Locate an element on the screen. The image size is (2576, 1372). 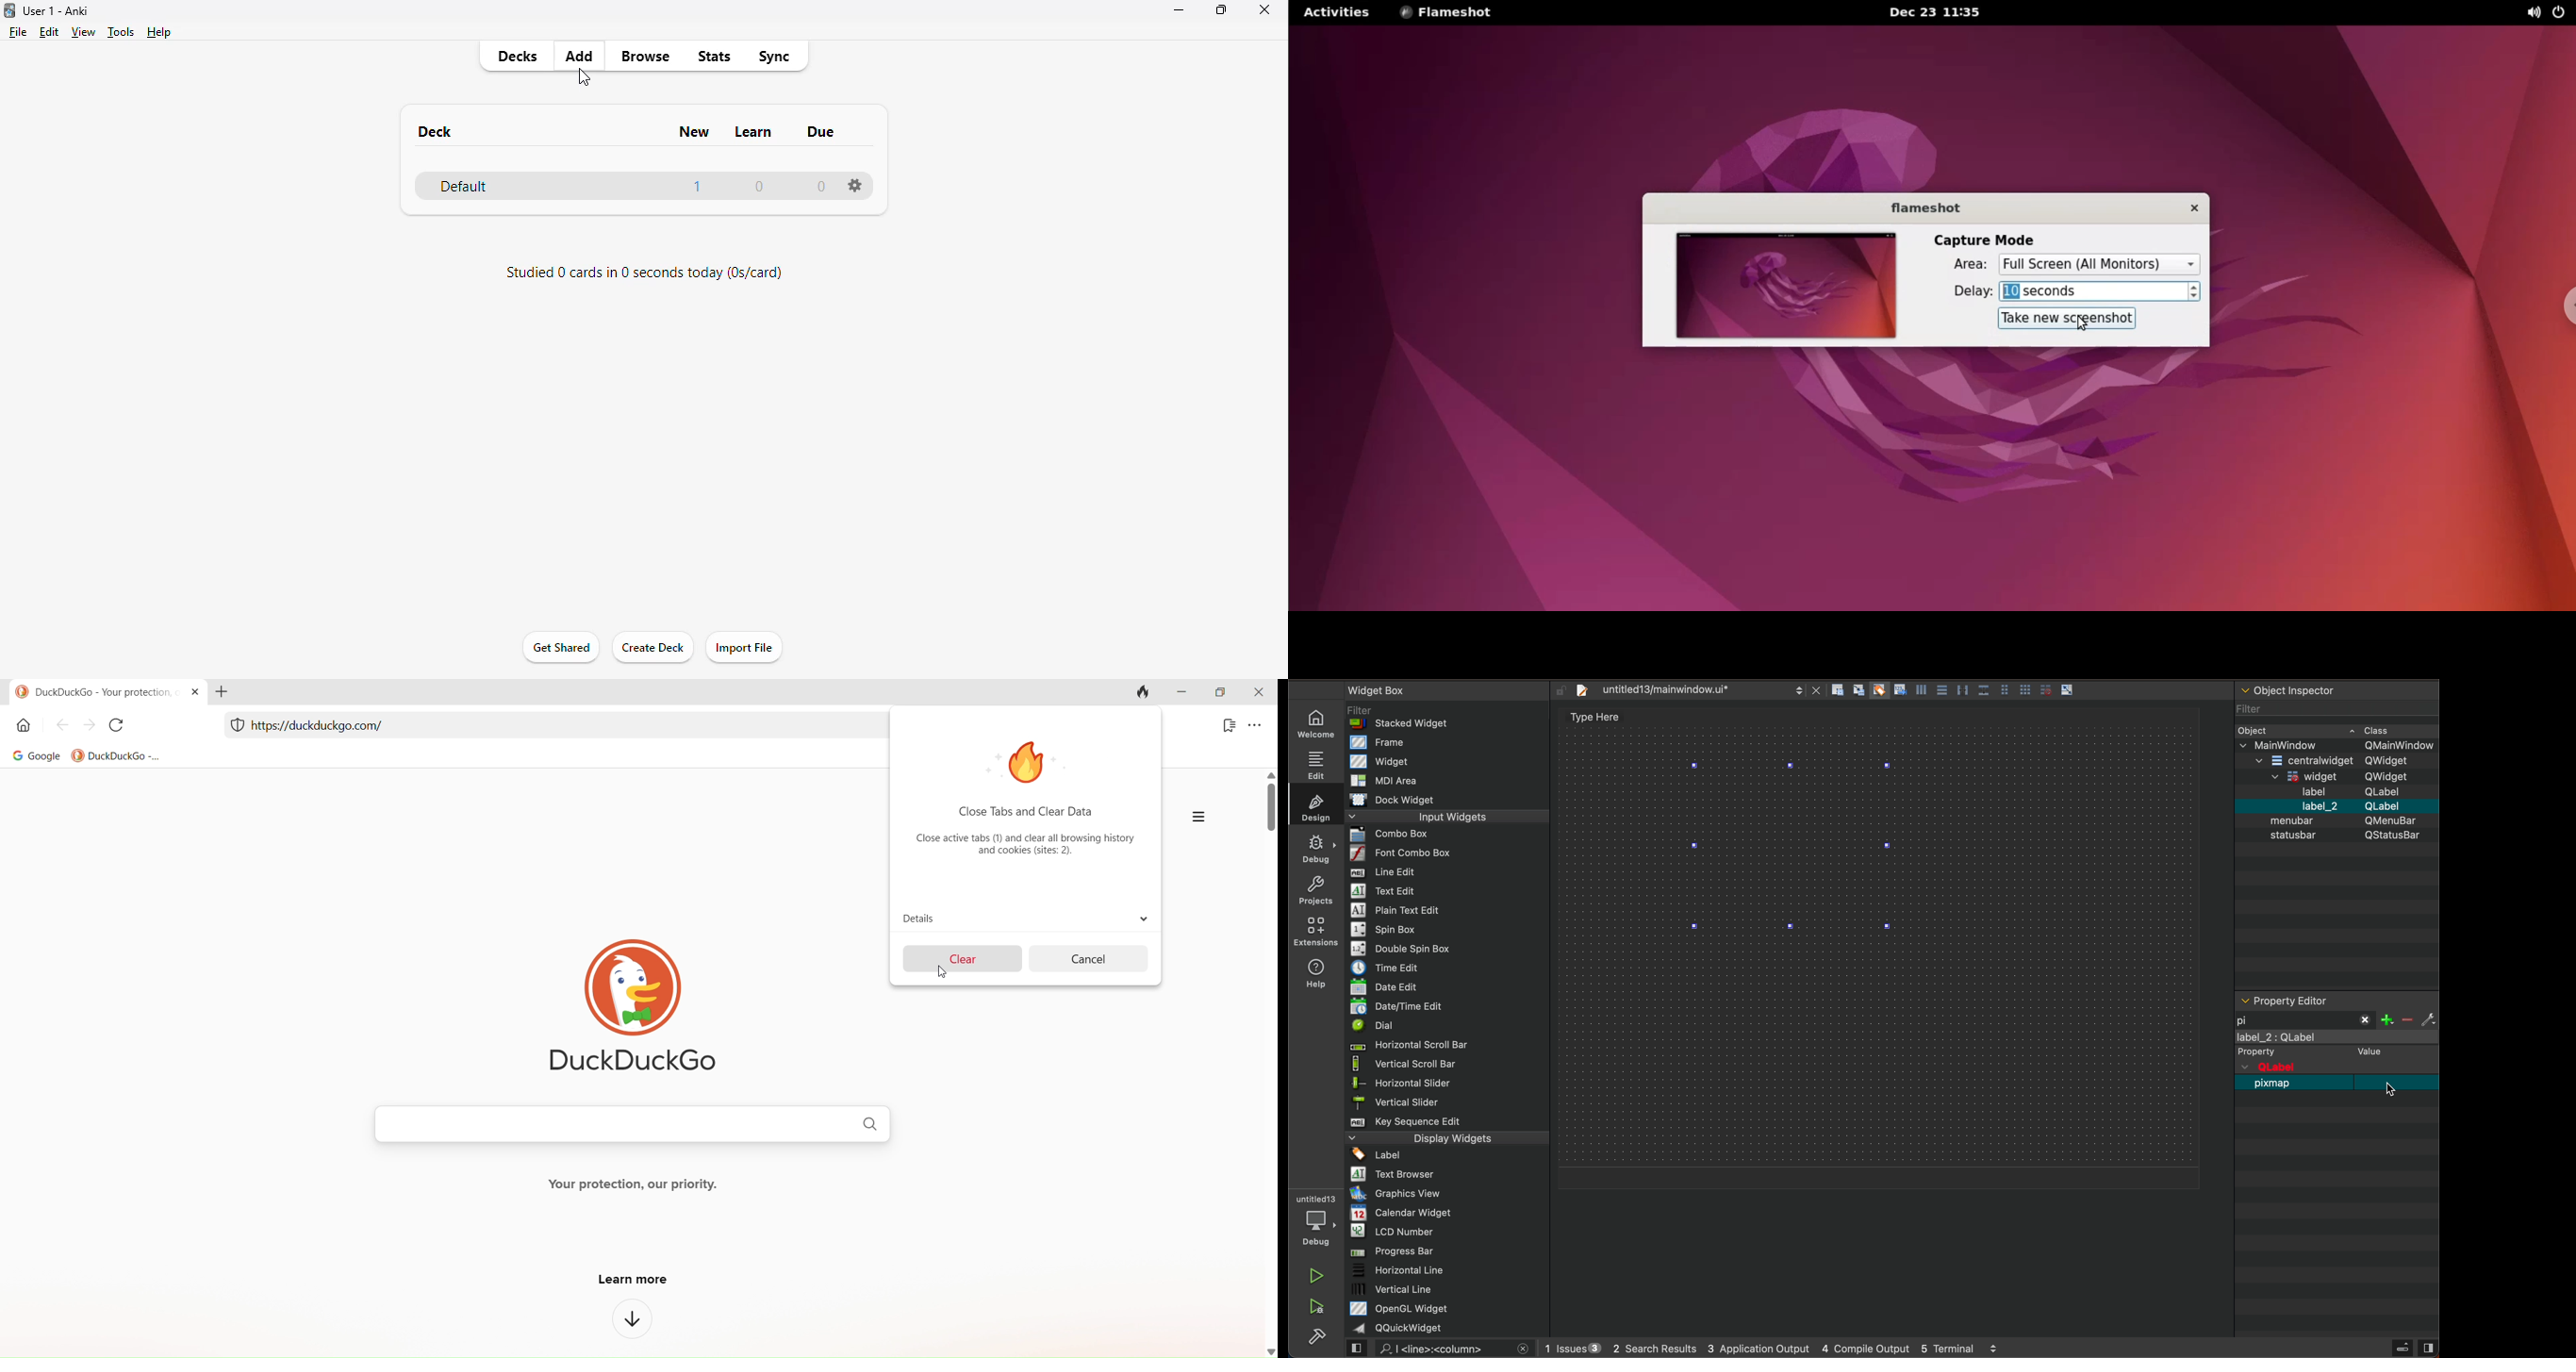
your protection, our priority is located at coordinates (651, 1191).